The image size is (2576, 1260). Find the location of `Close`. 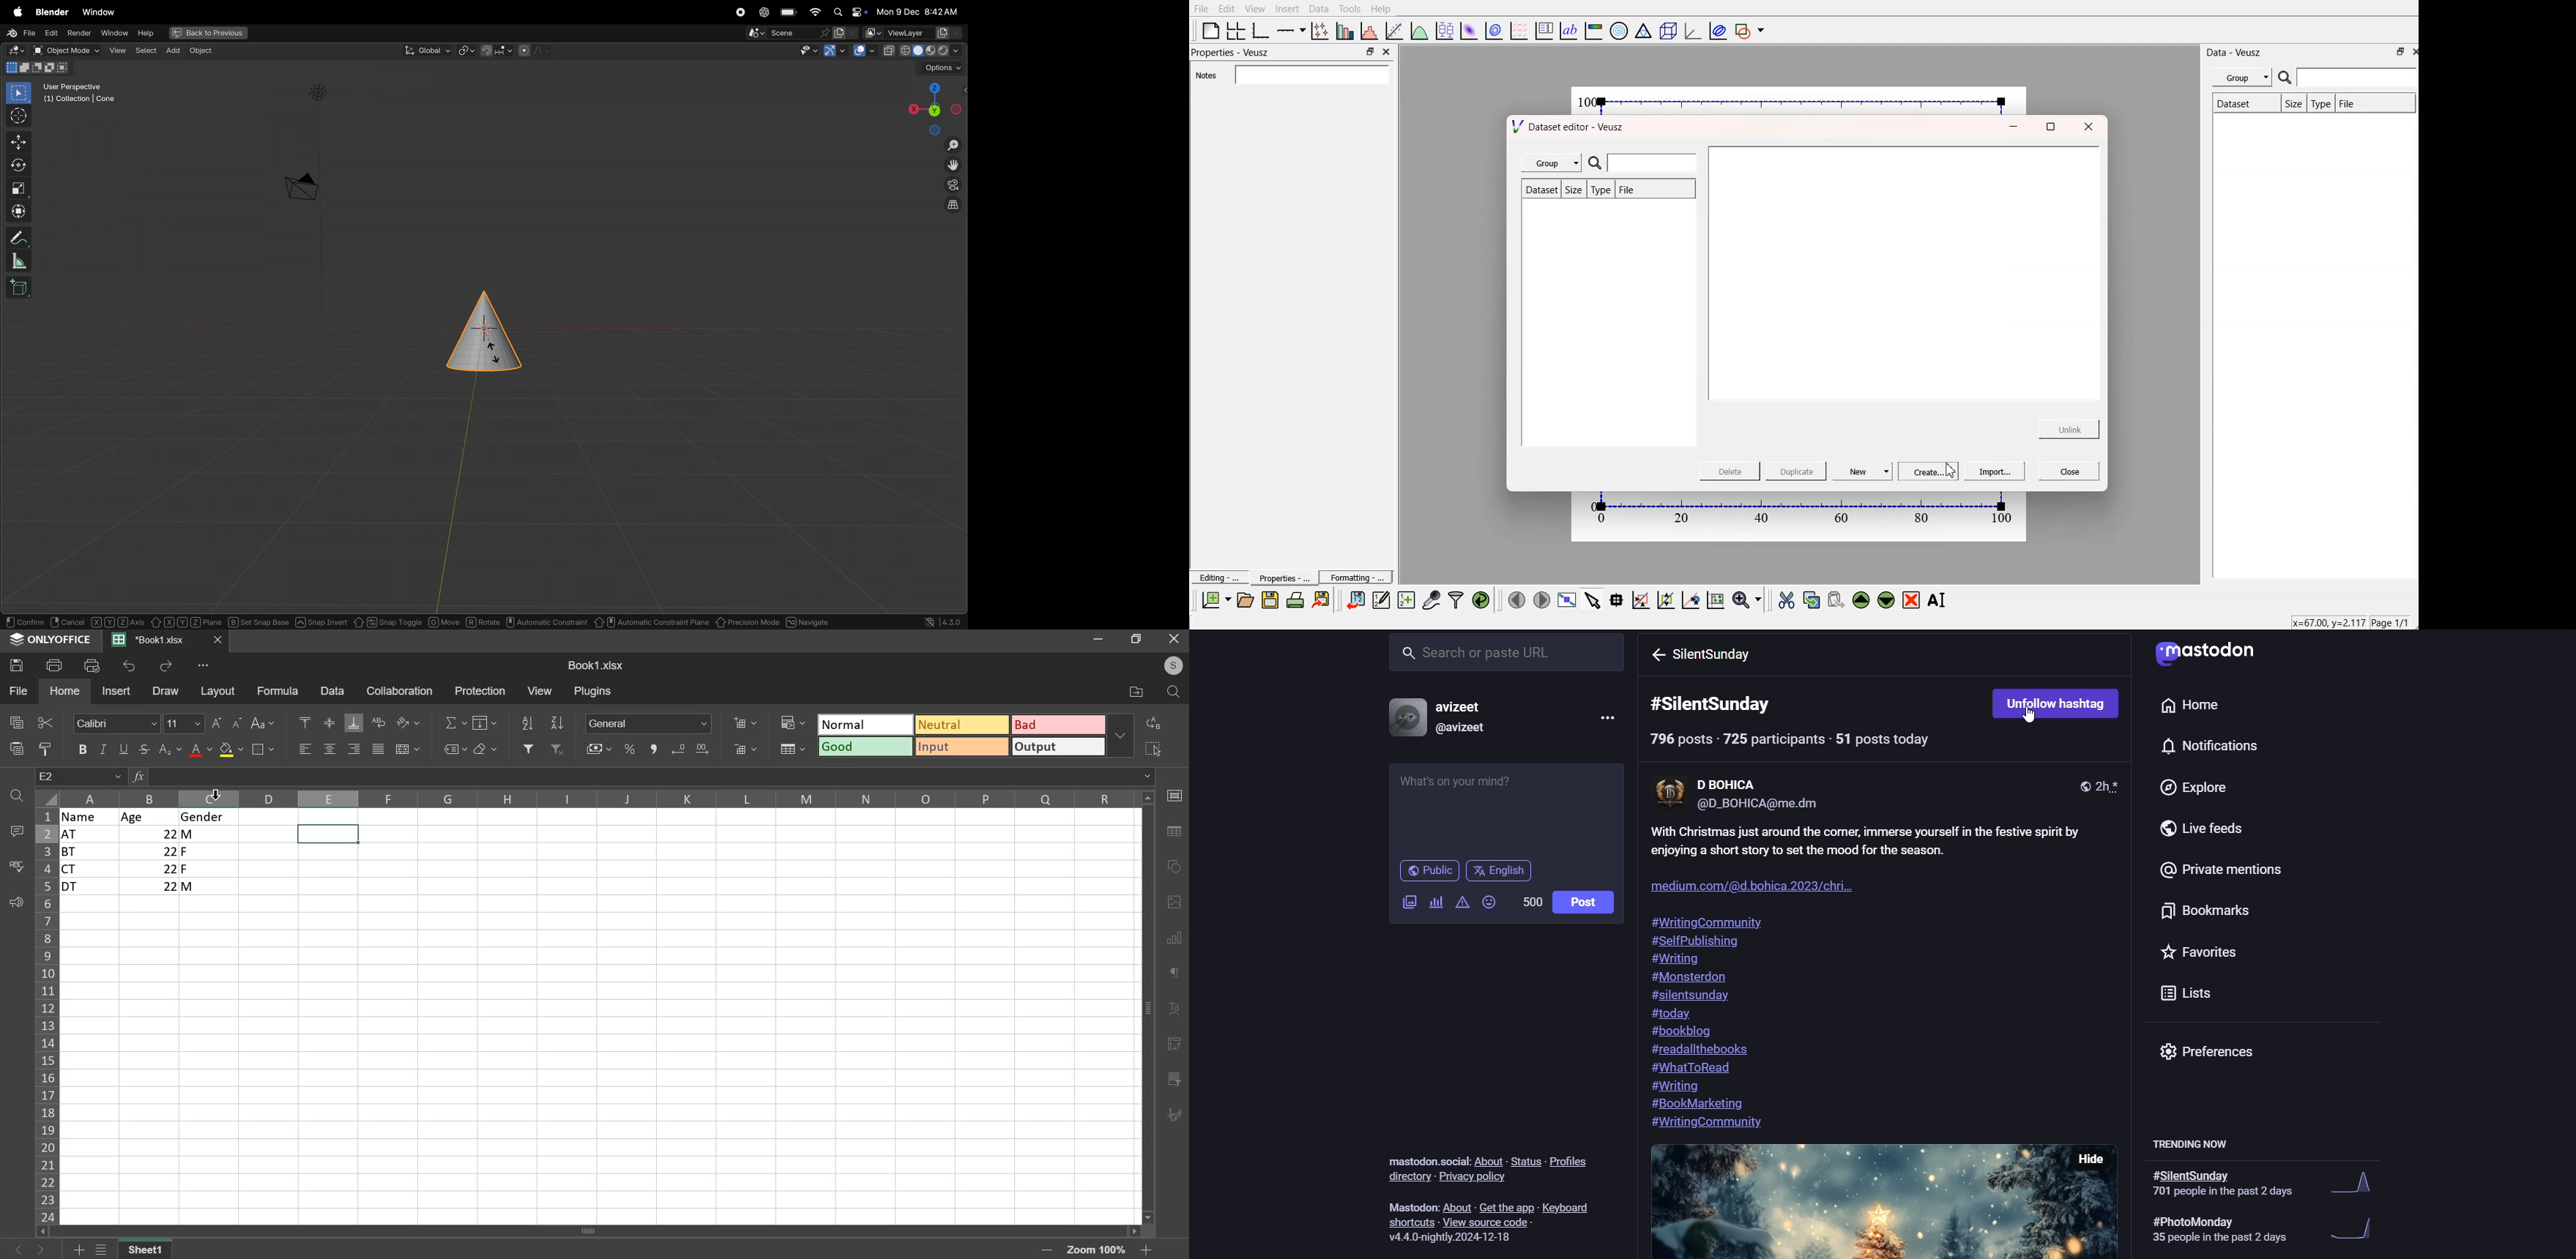

Close is located at coordinates (2411, 51).